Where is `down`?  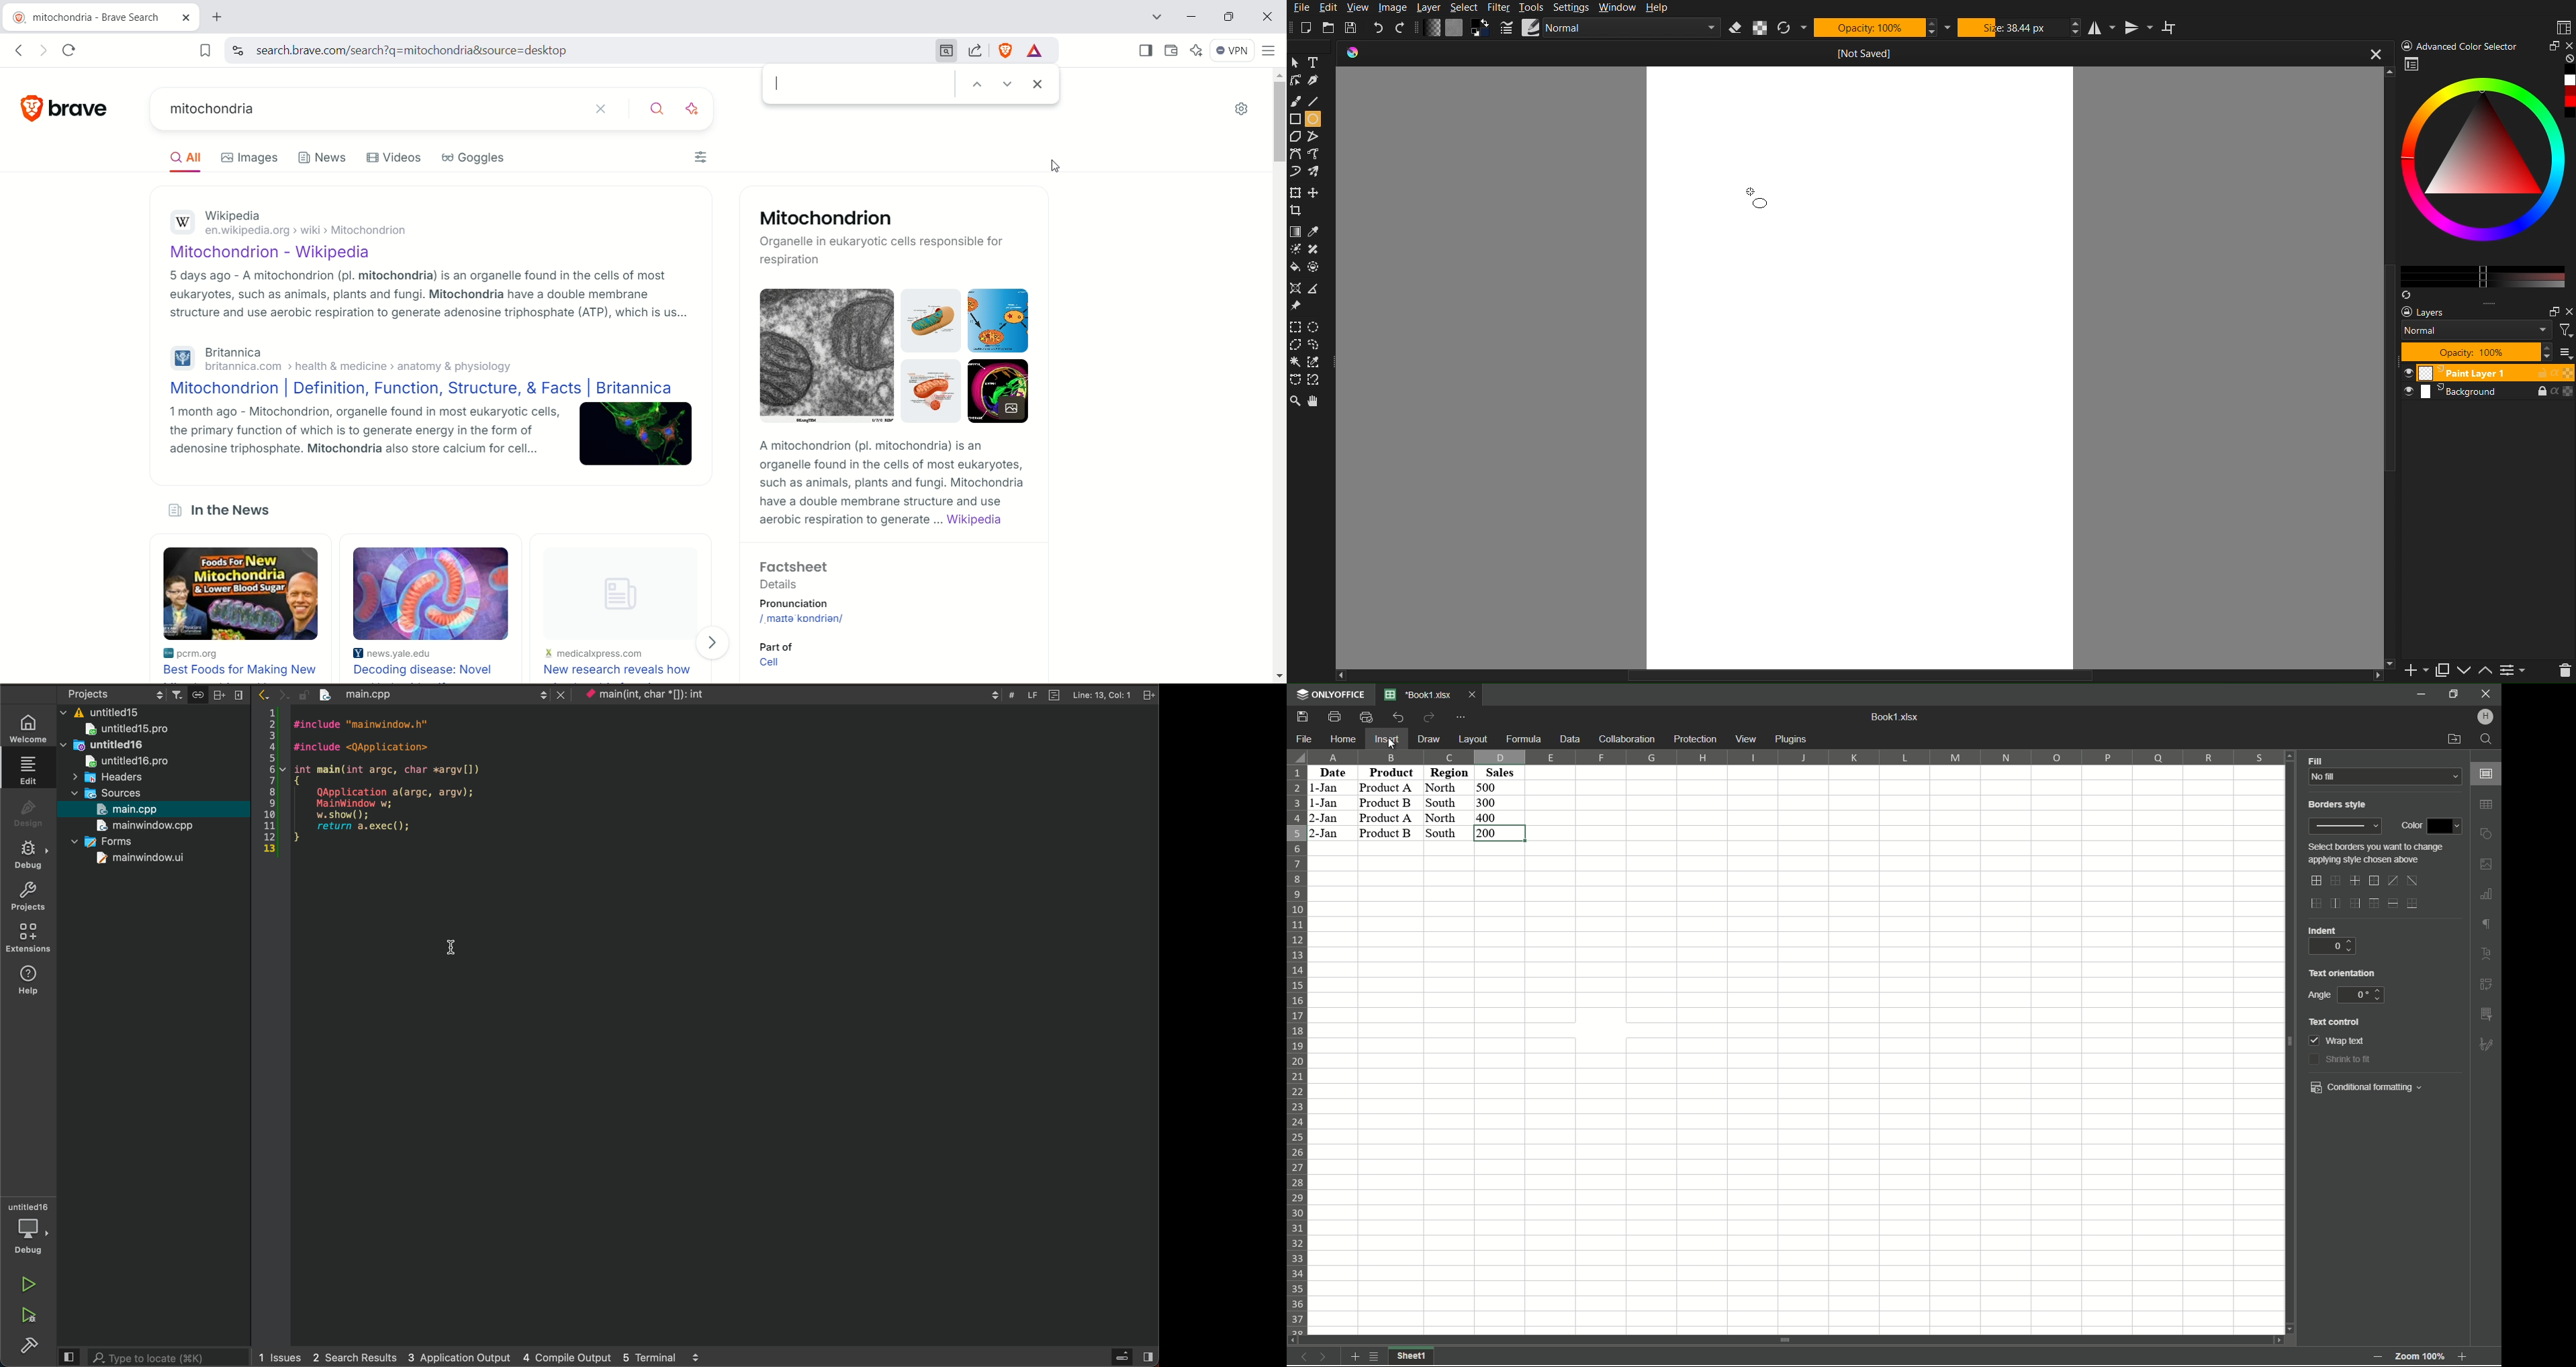 down is located at coordinates (2352, 951).